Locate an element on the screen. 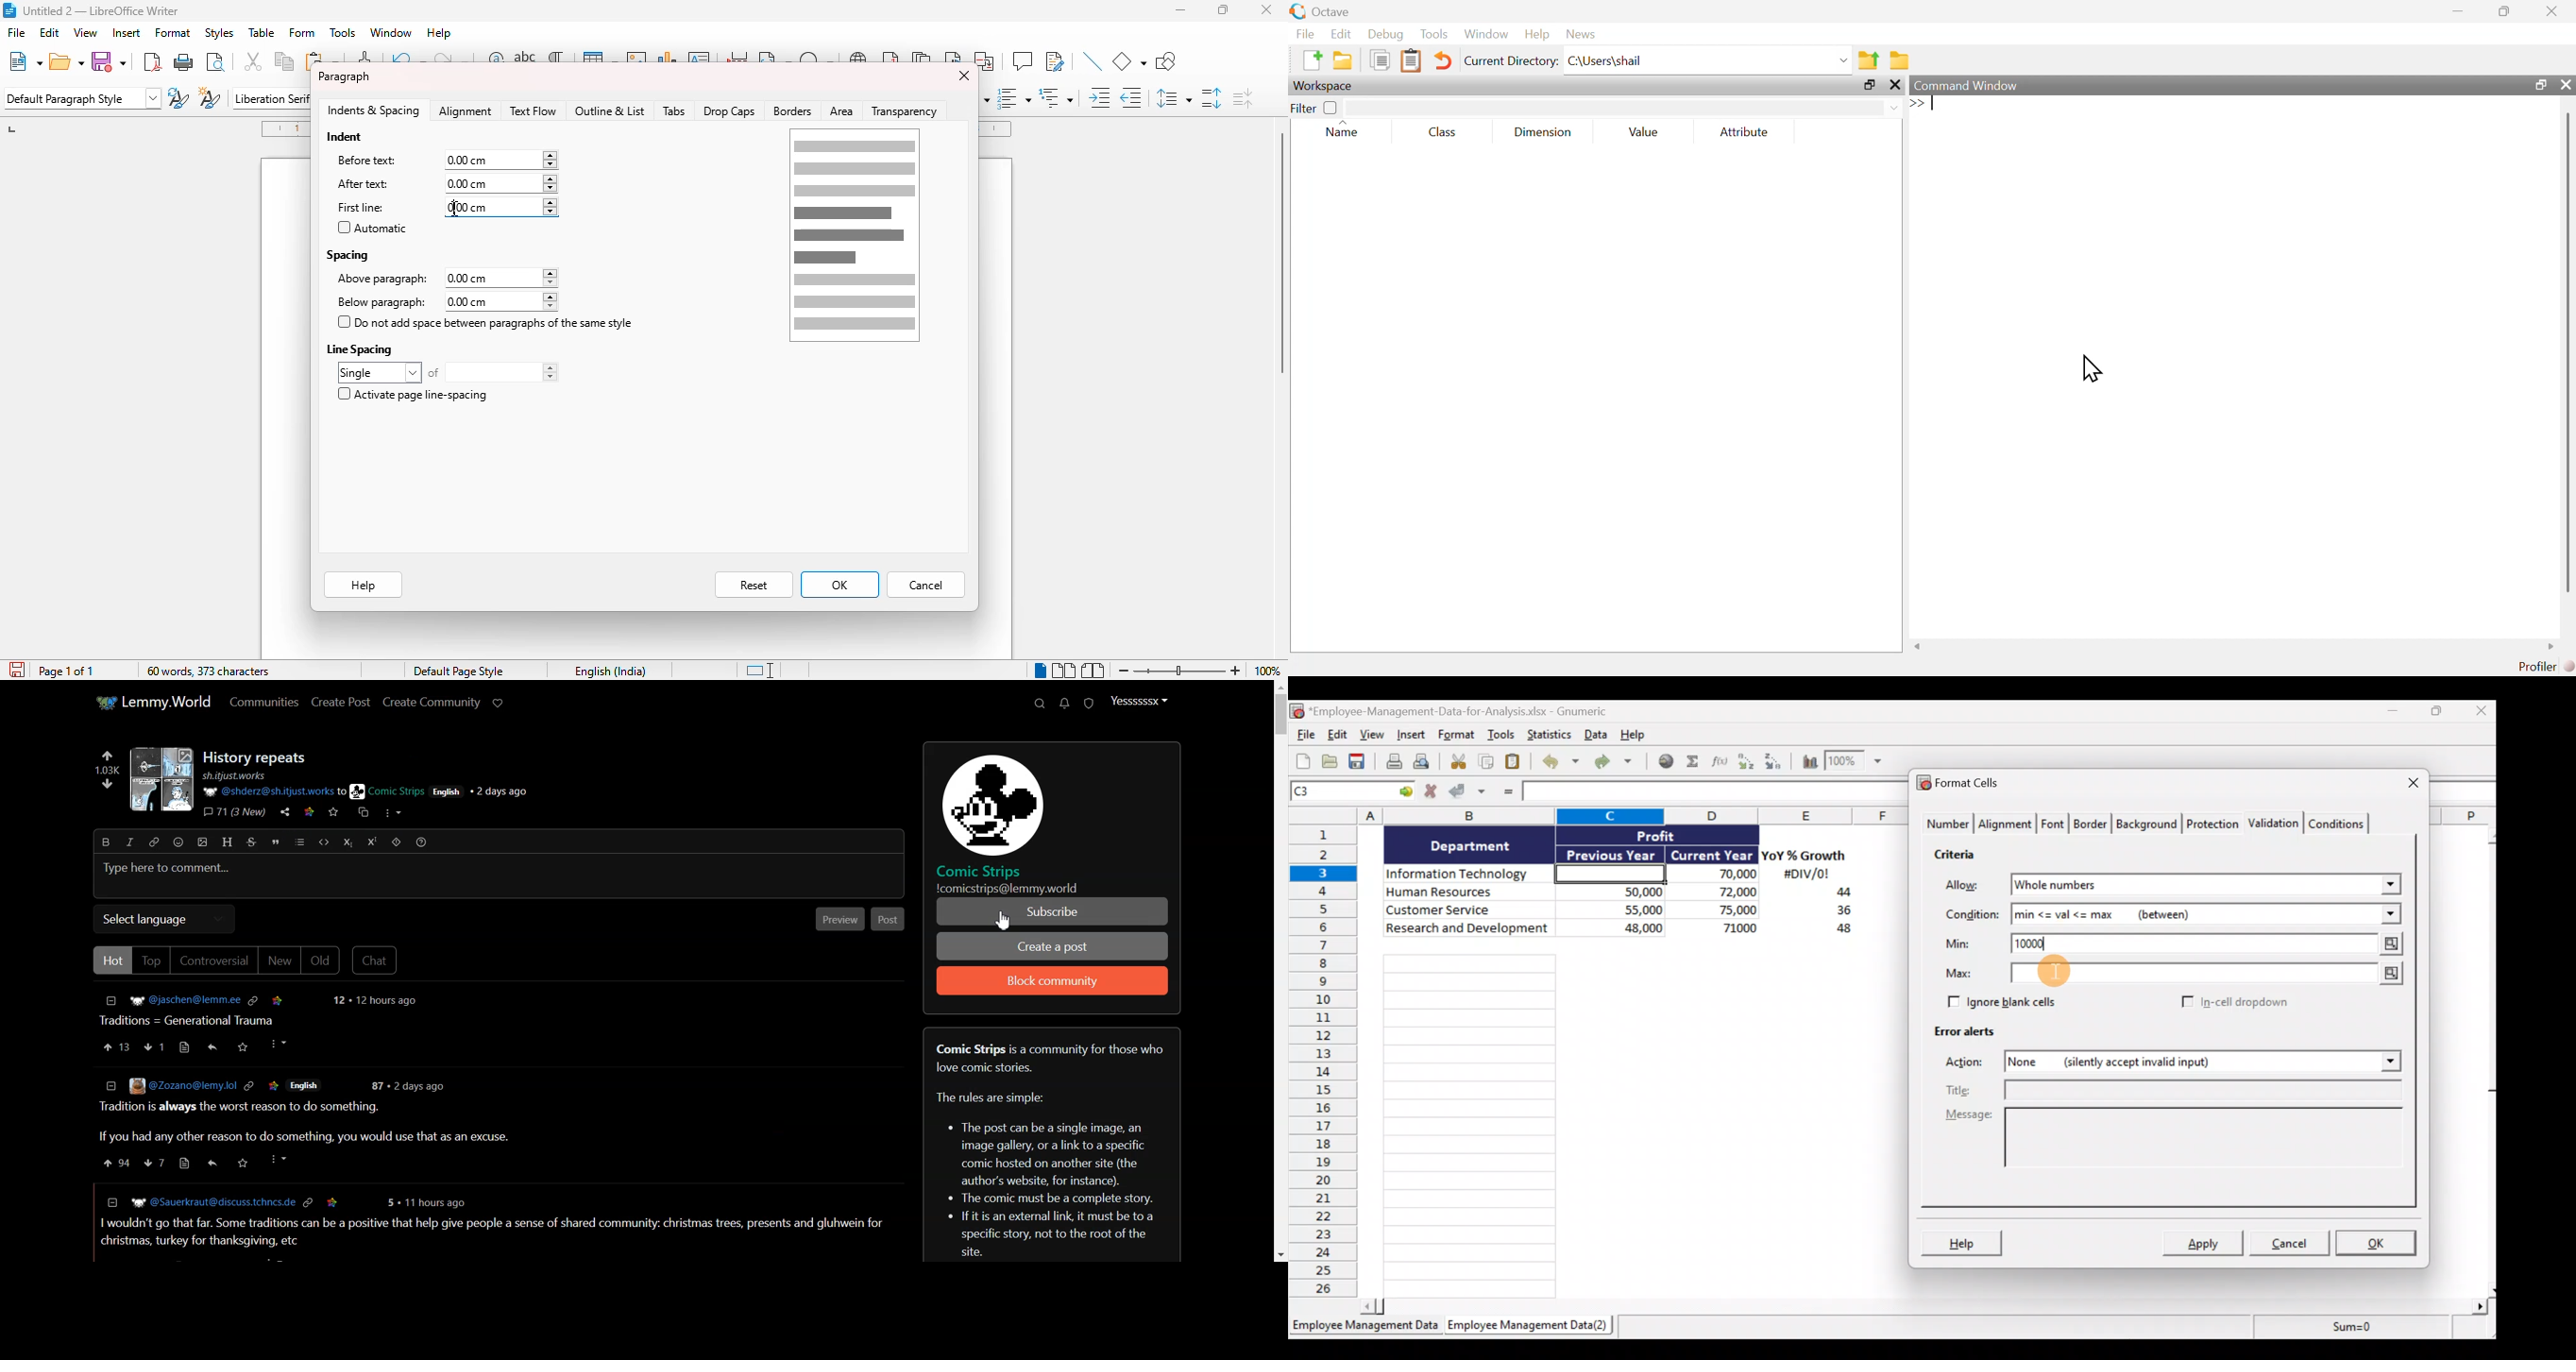 The height and width of the screenshot is (1372, 2576). 75,000 is located at coordinates (1719, 910).